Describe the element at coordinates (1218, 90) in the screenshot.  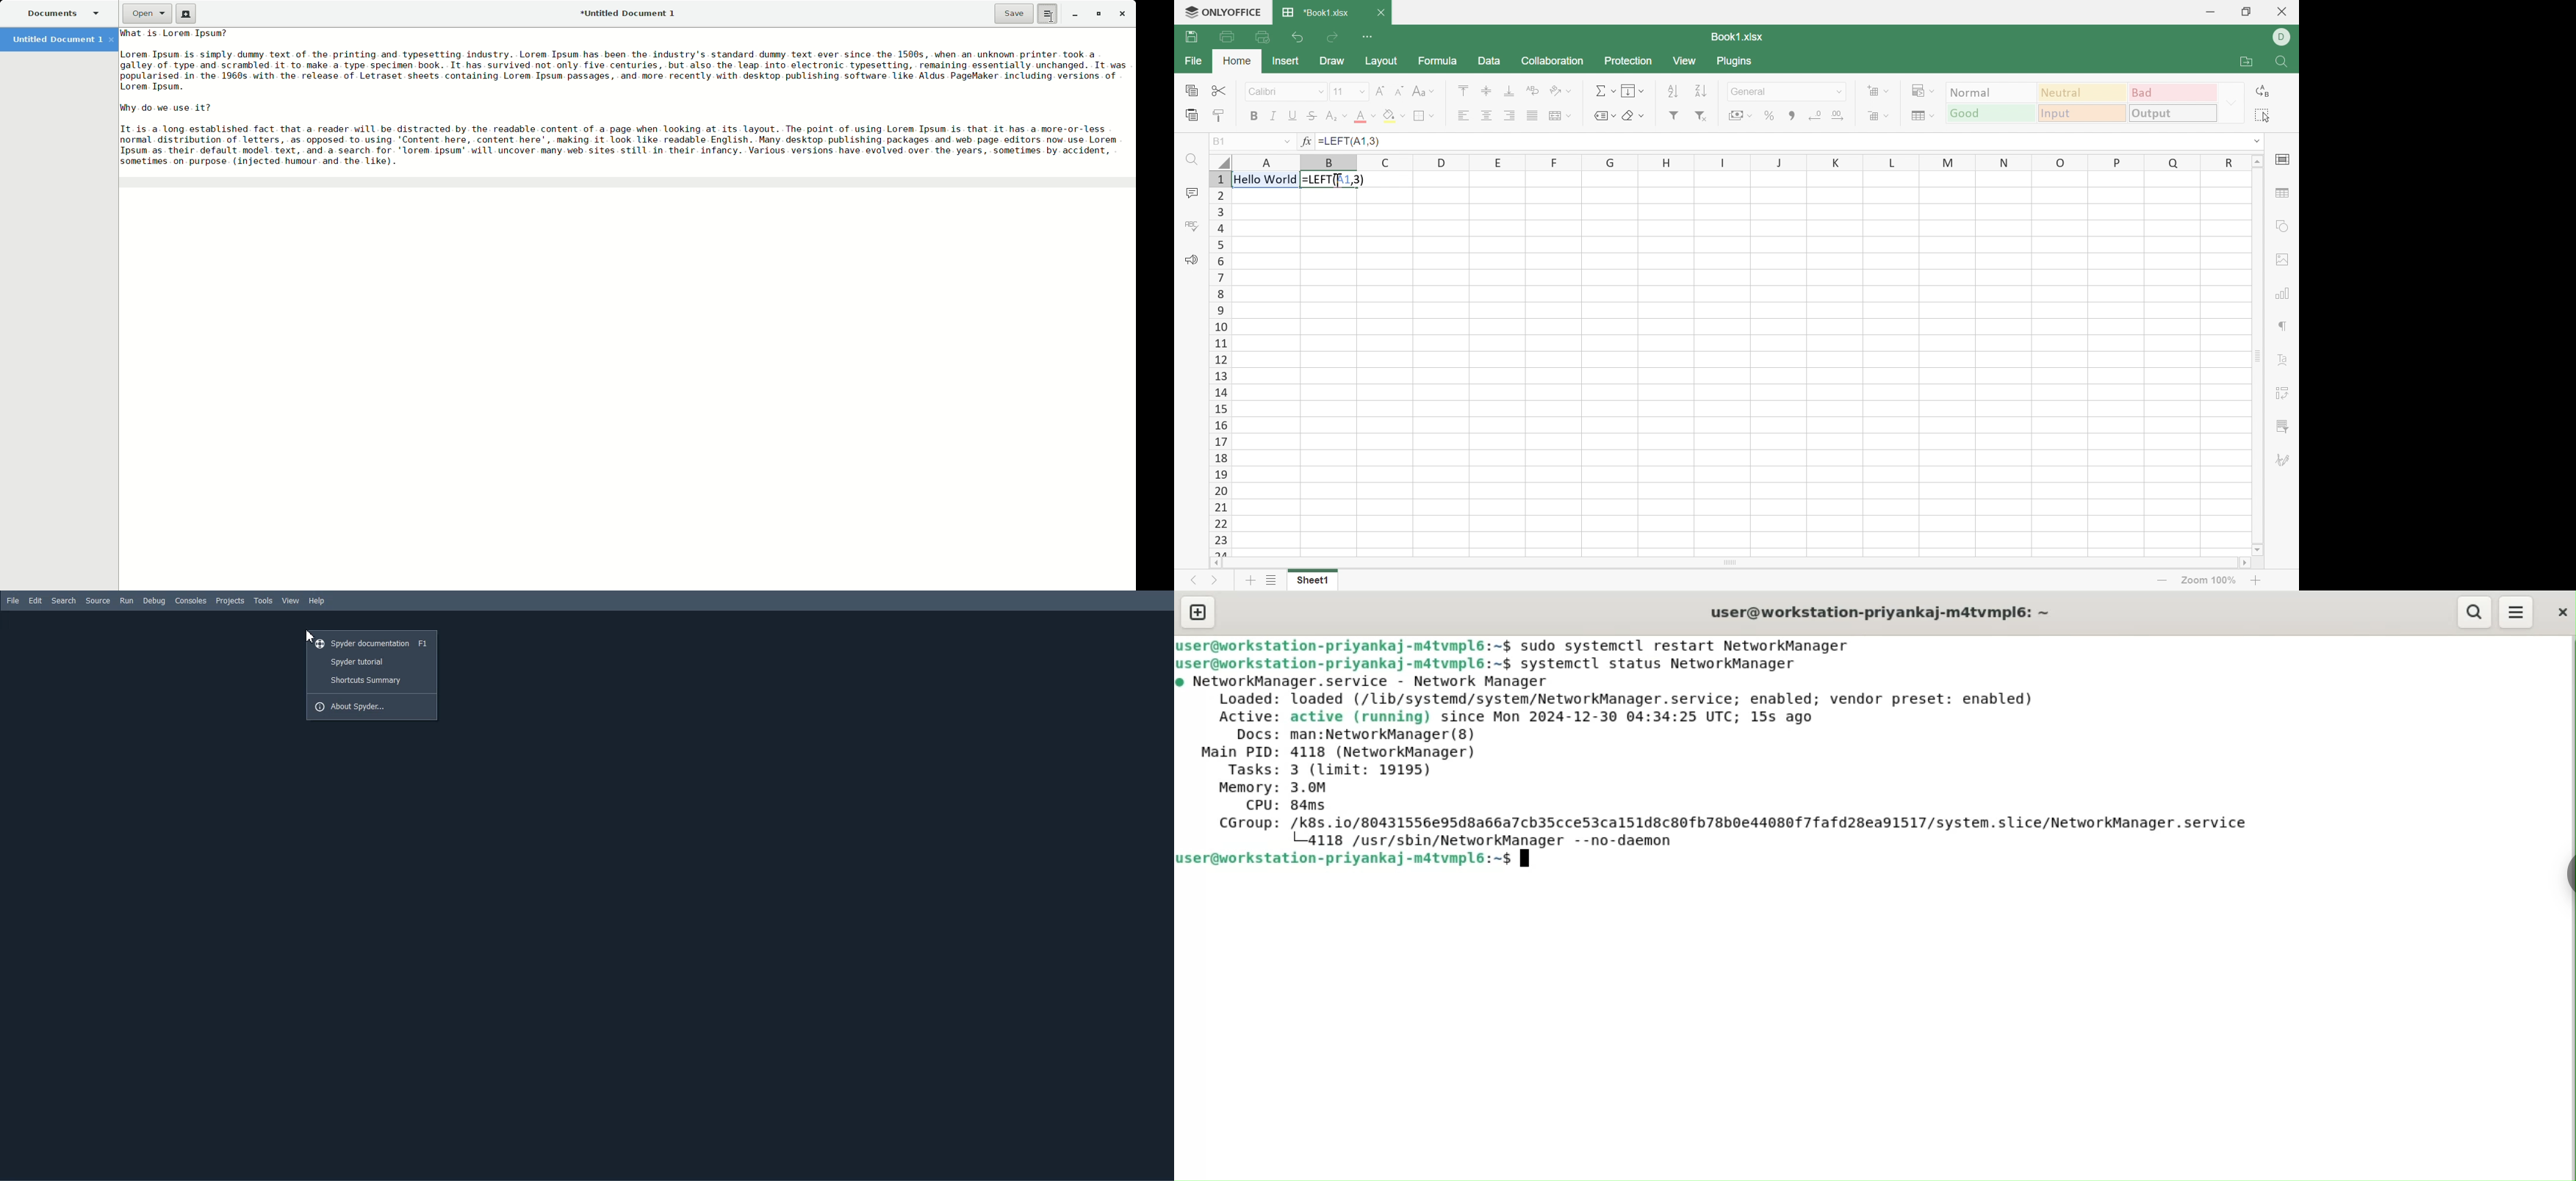
I see `Cut` at that location.